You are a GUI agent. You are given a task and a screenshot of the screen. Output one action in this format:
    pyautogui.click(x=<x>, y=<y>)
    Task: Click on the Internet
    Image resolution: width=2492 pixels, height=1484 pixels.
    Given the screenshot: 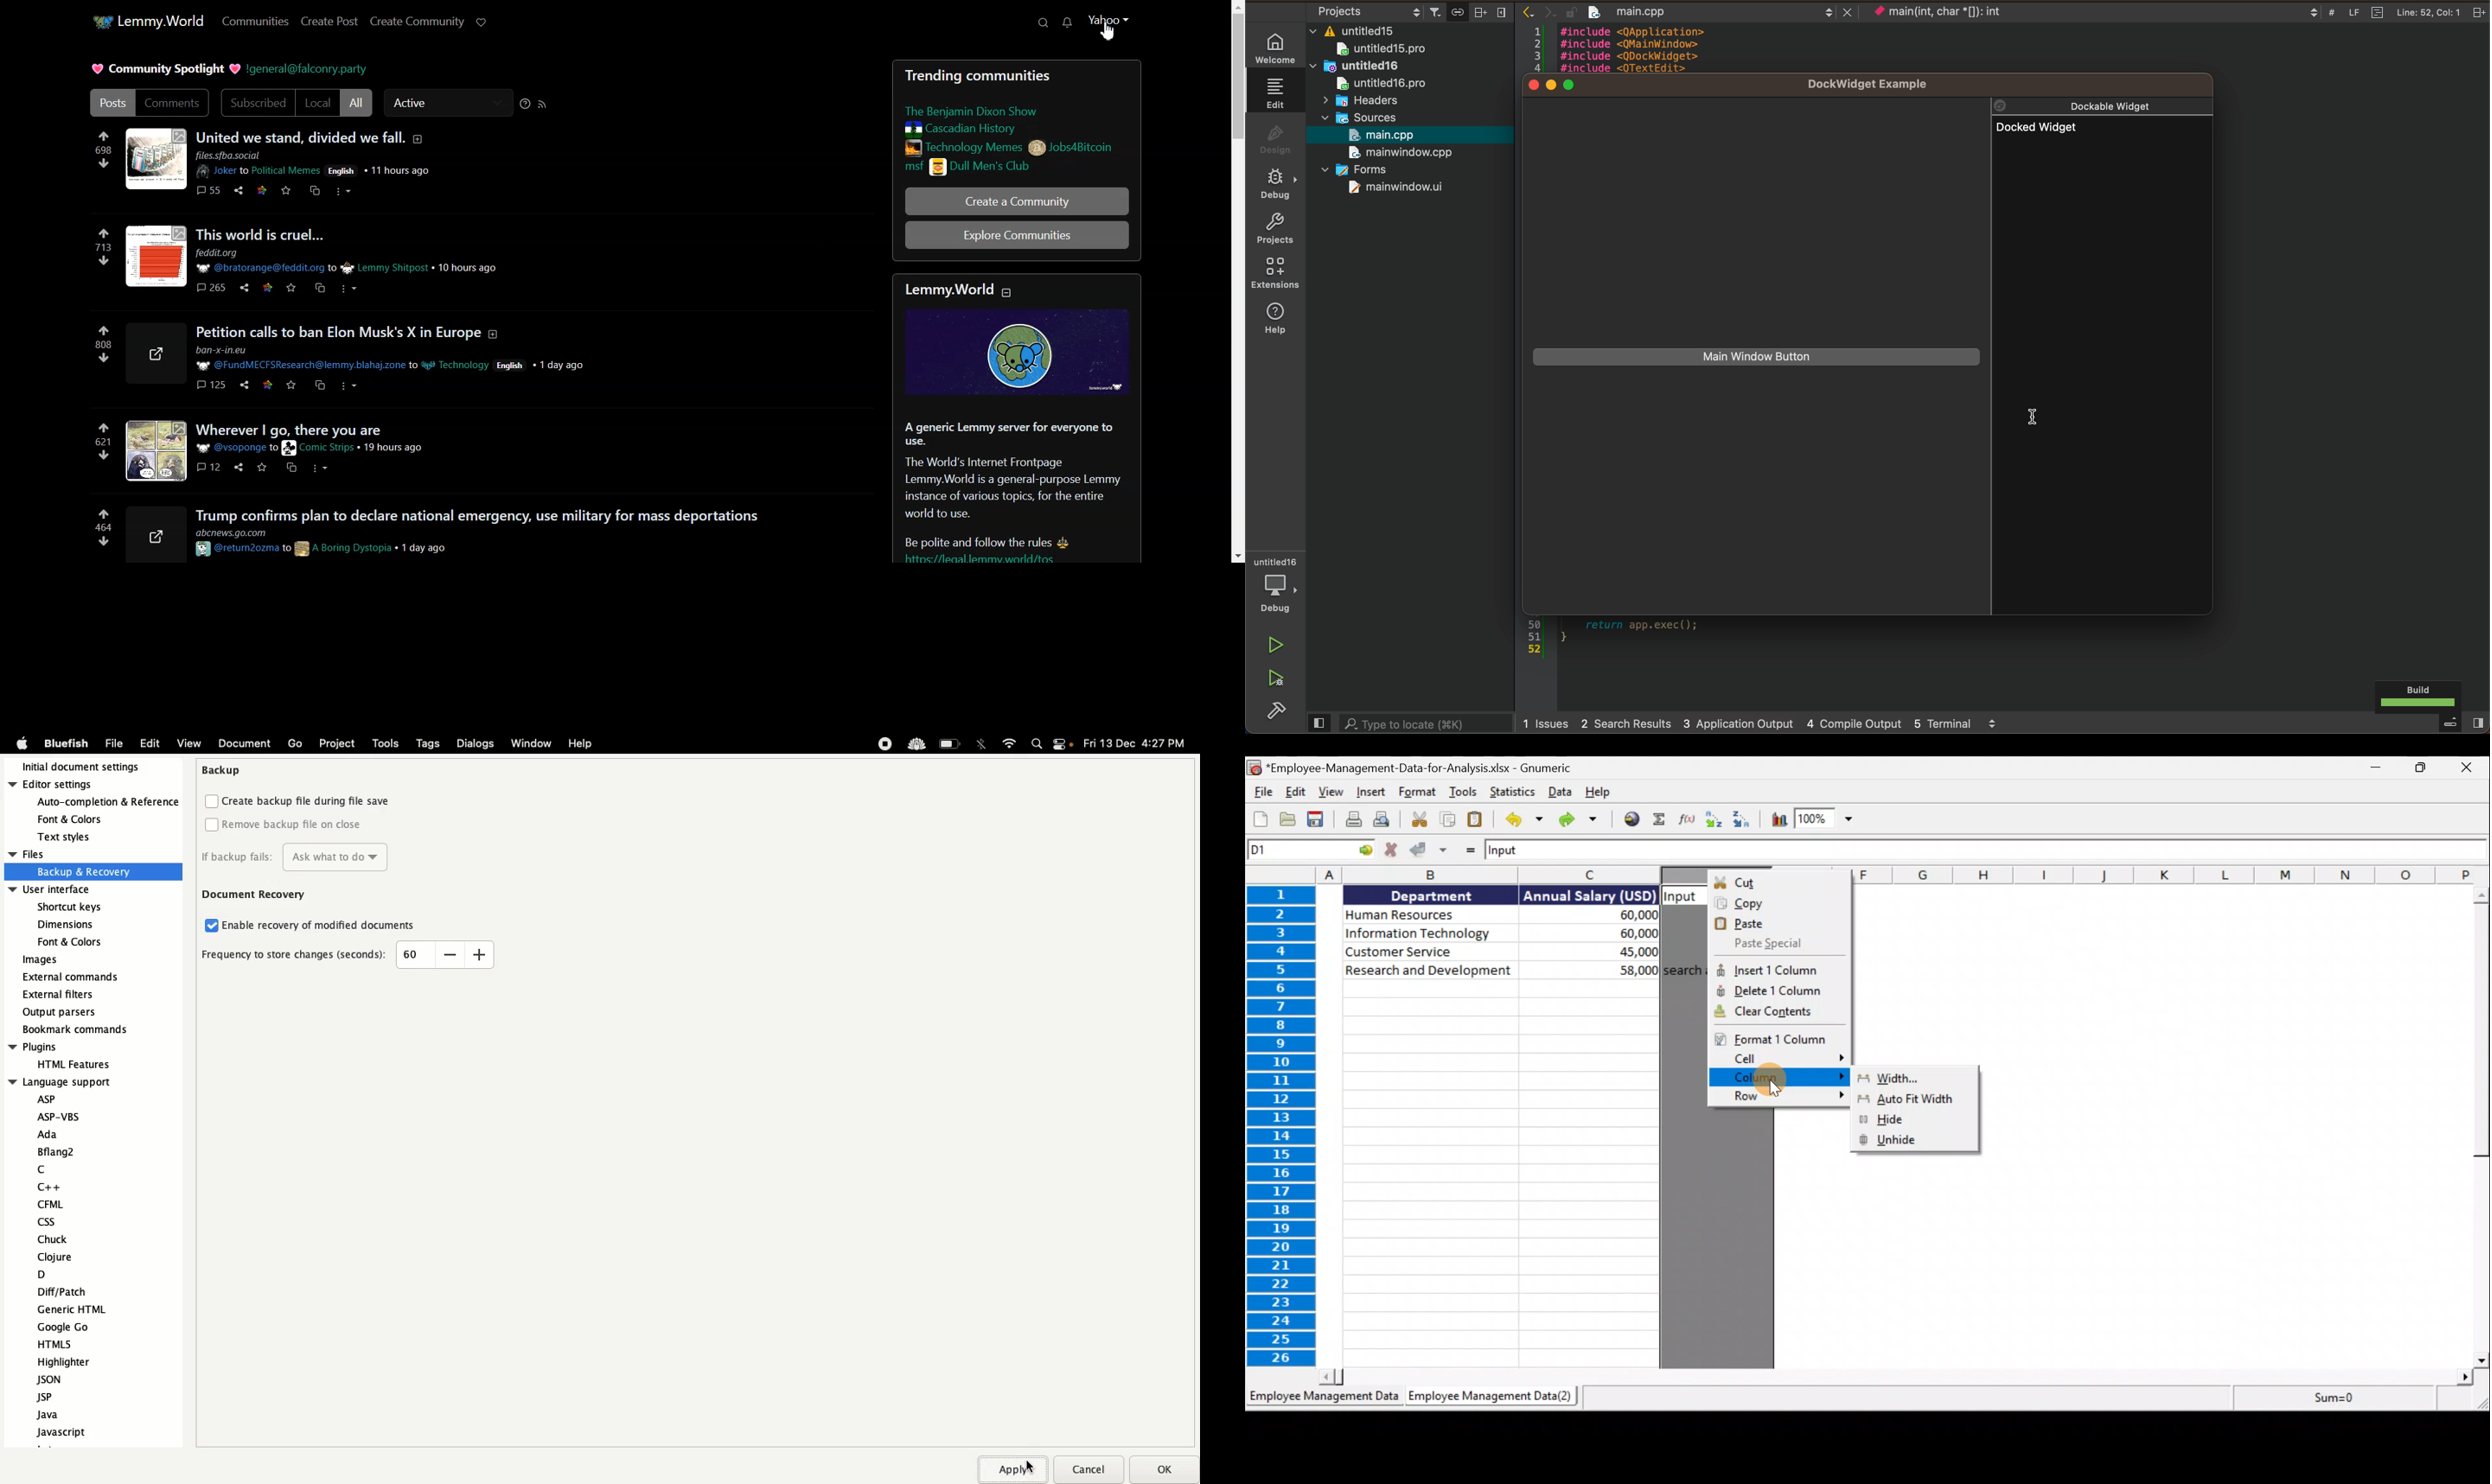 What is the action you would take?
    pyautogui.click(x=1009, y=743)
    